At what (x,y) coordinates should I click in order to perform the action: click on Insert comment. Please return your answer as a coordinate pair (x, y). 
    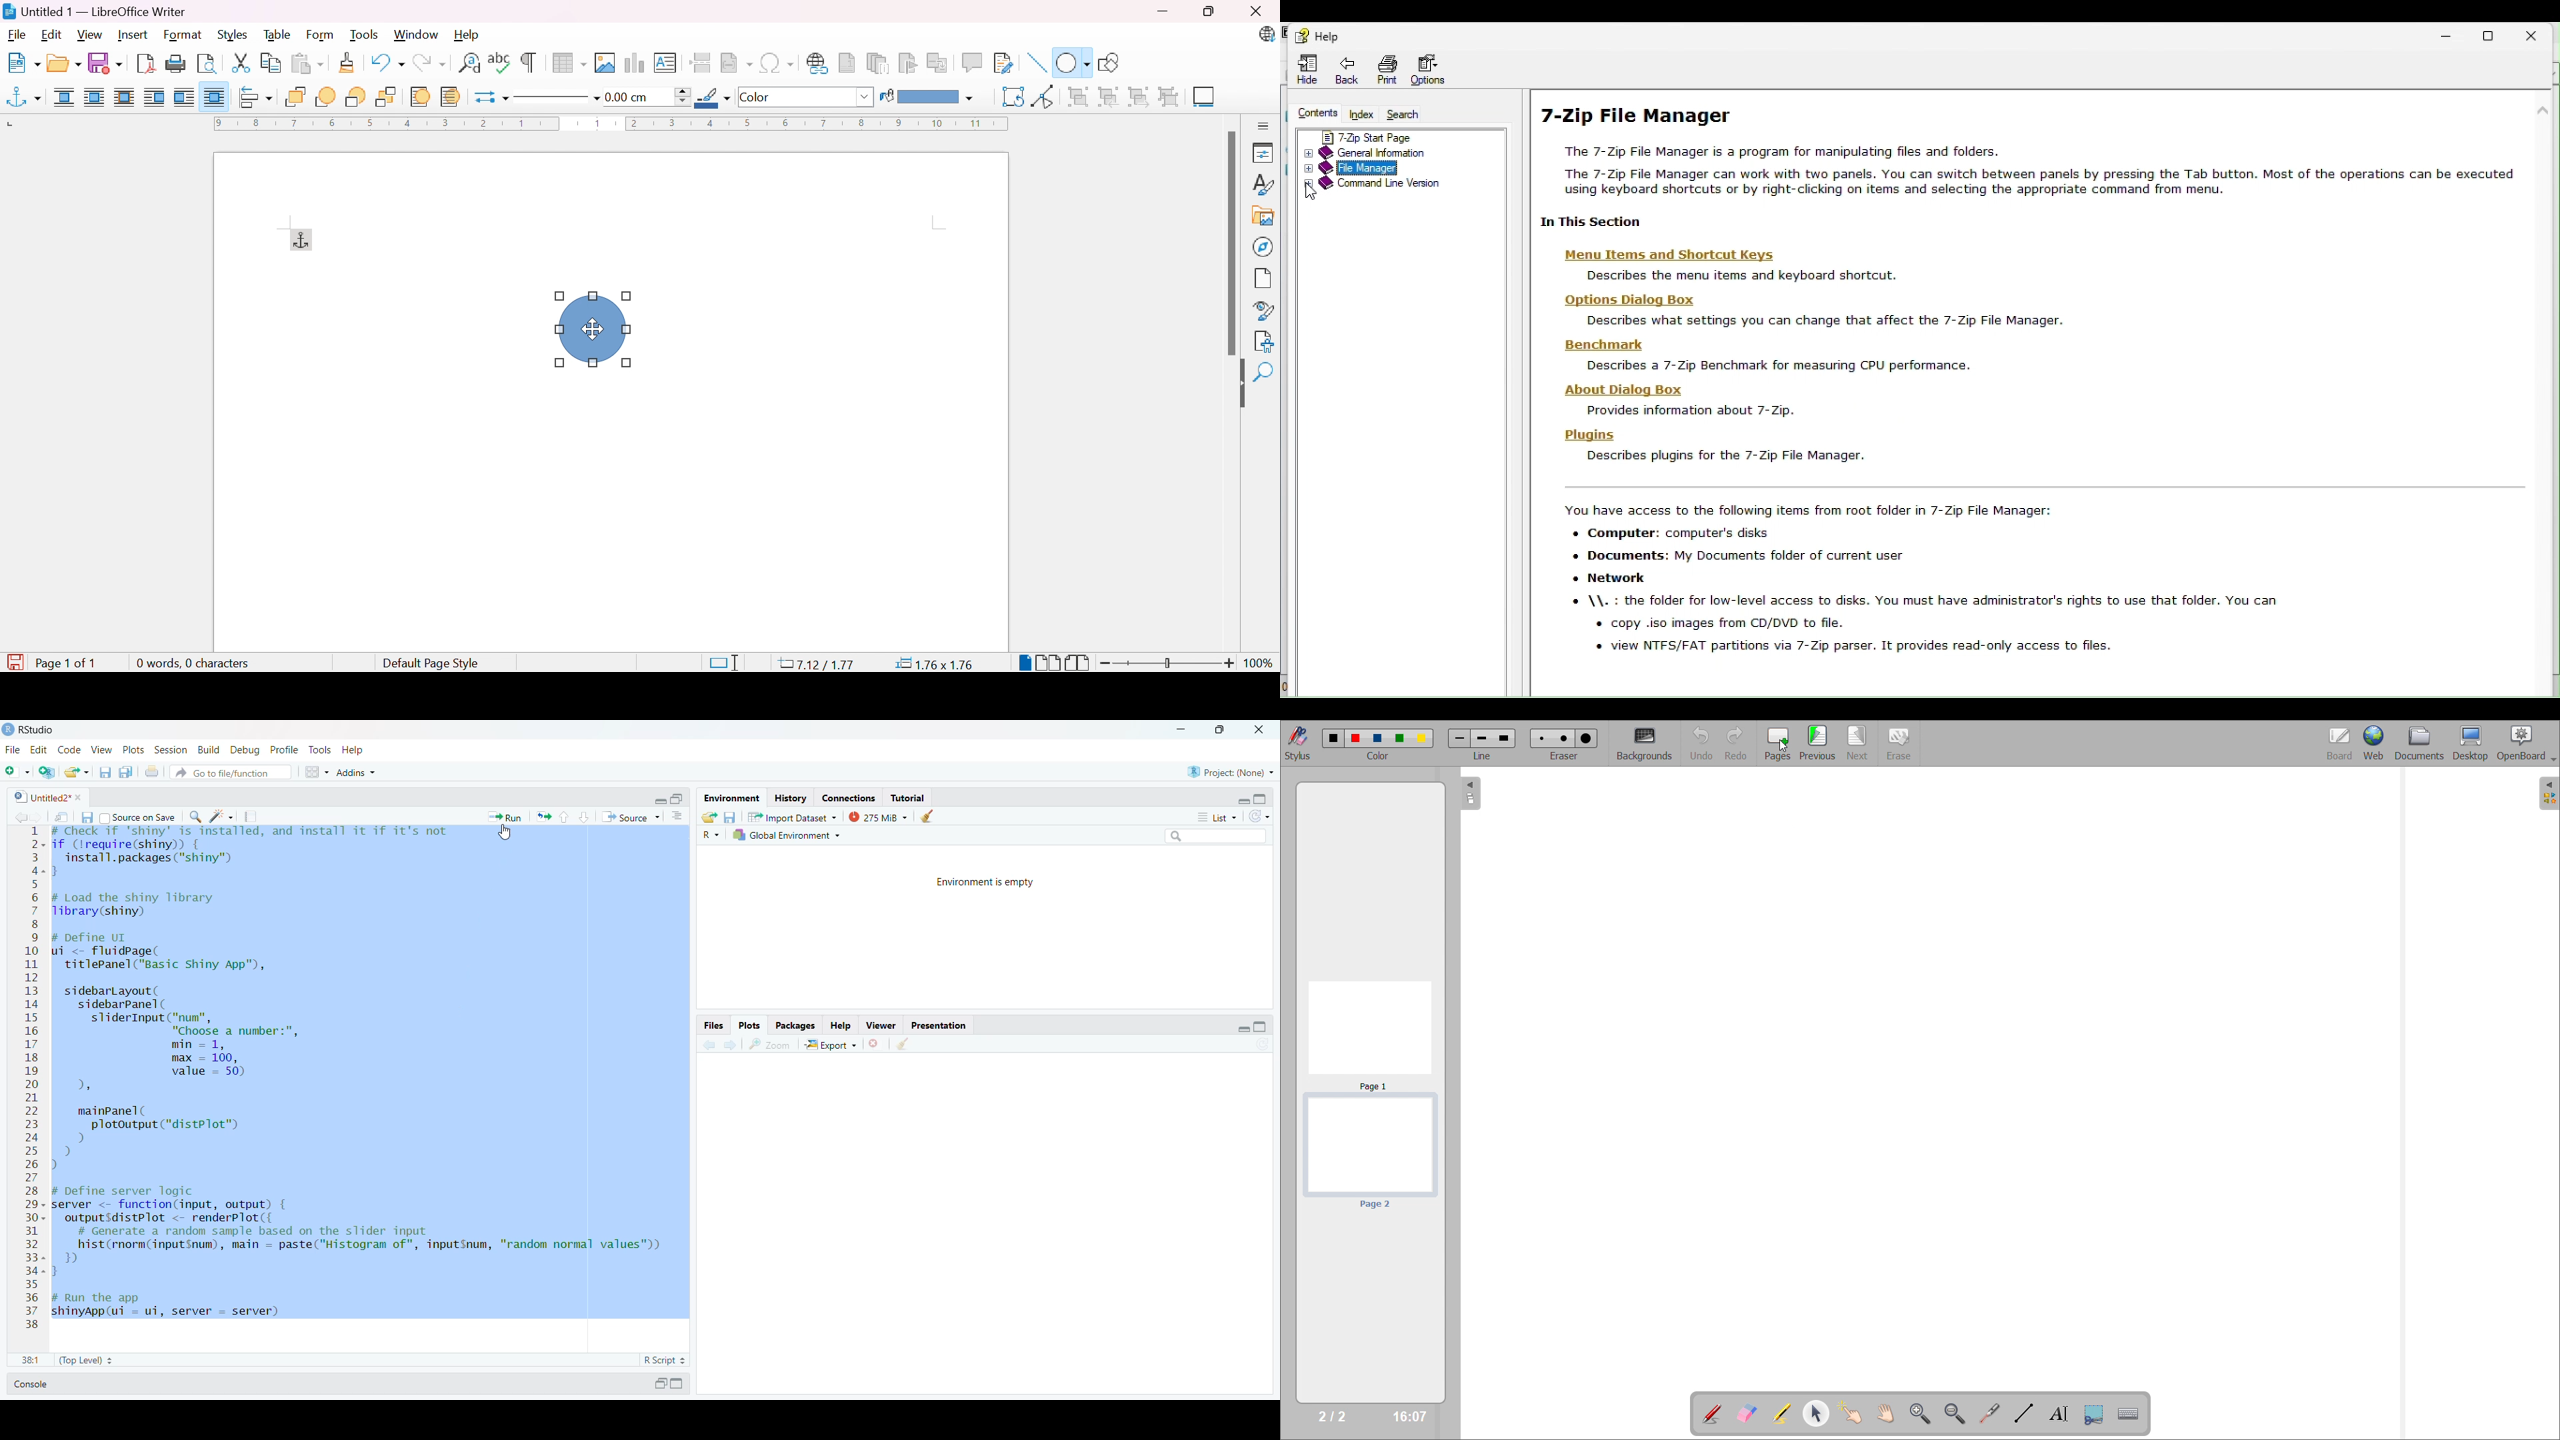
    Looking at the image, I should click on (975, 62).